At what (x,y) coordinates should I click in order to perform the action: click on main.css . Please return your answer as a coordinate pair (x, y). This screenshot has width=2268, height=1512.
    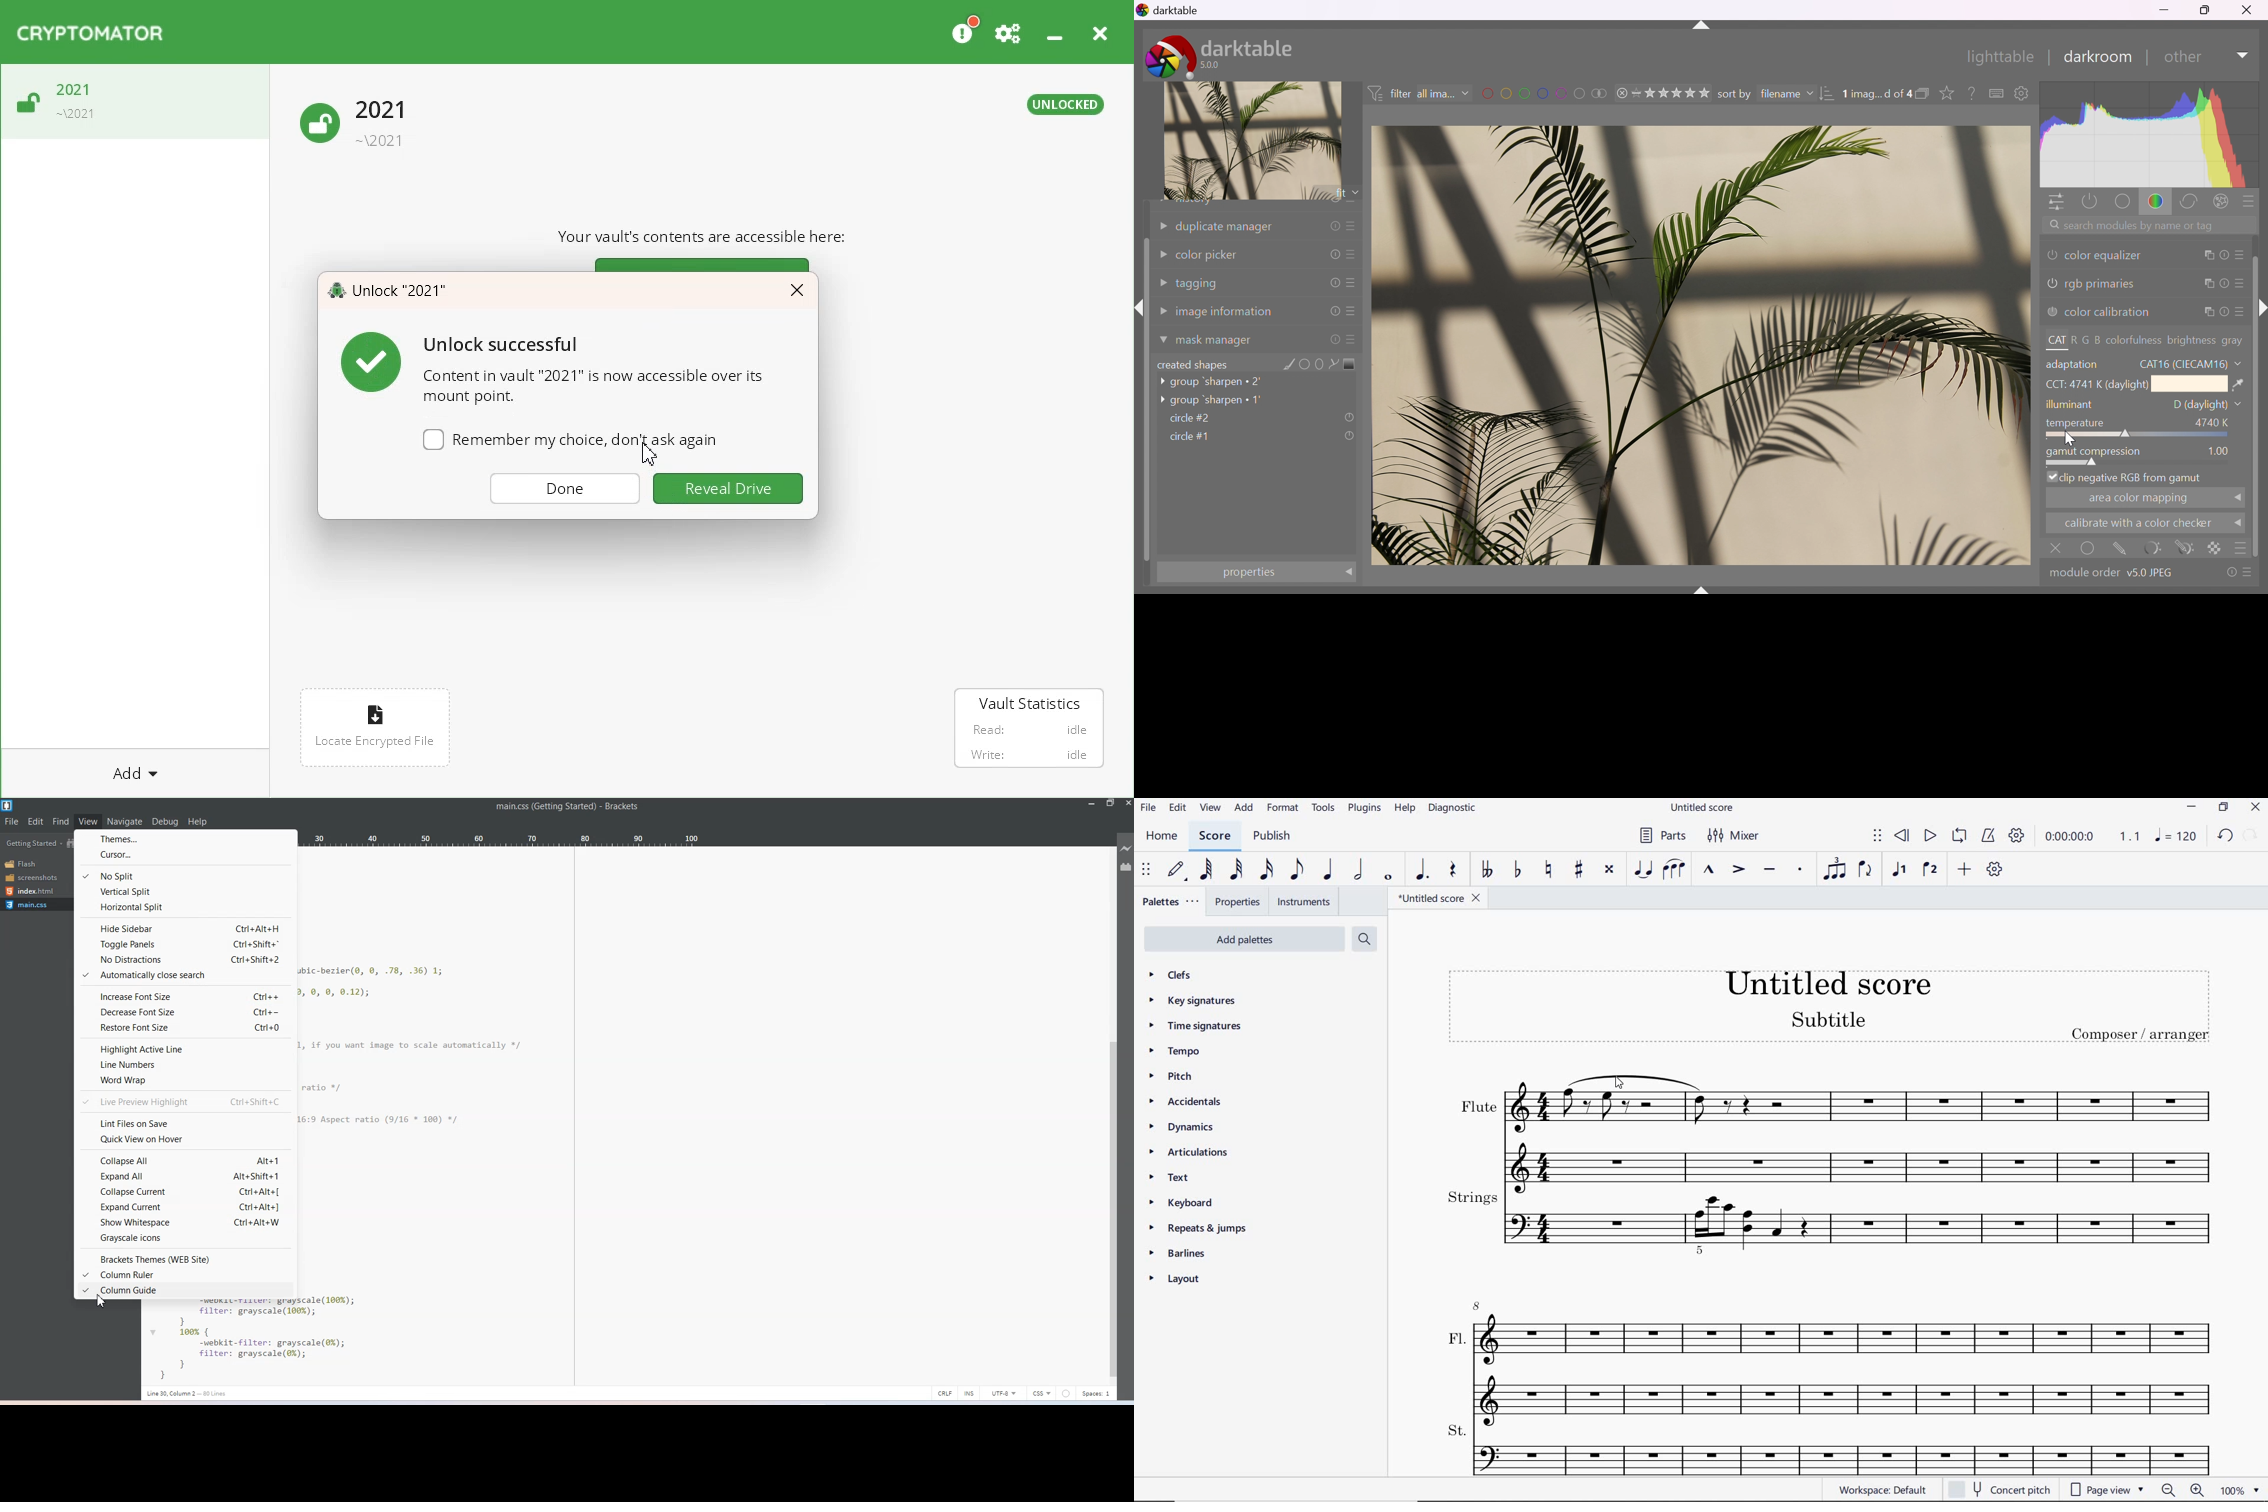
    Looking at the image, I should click on (542, 807).